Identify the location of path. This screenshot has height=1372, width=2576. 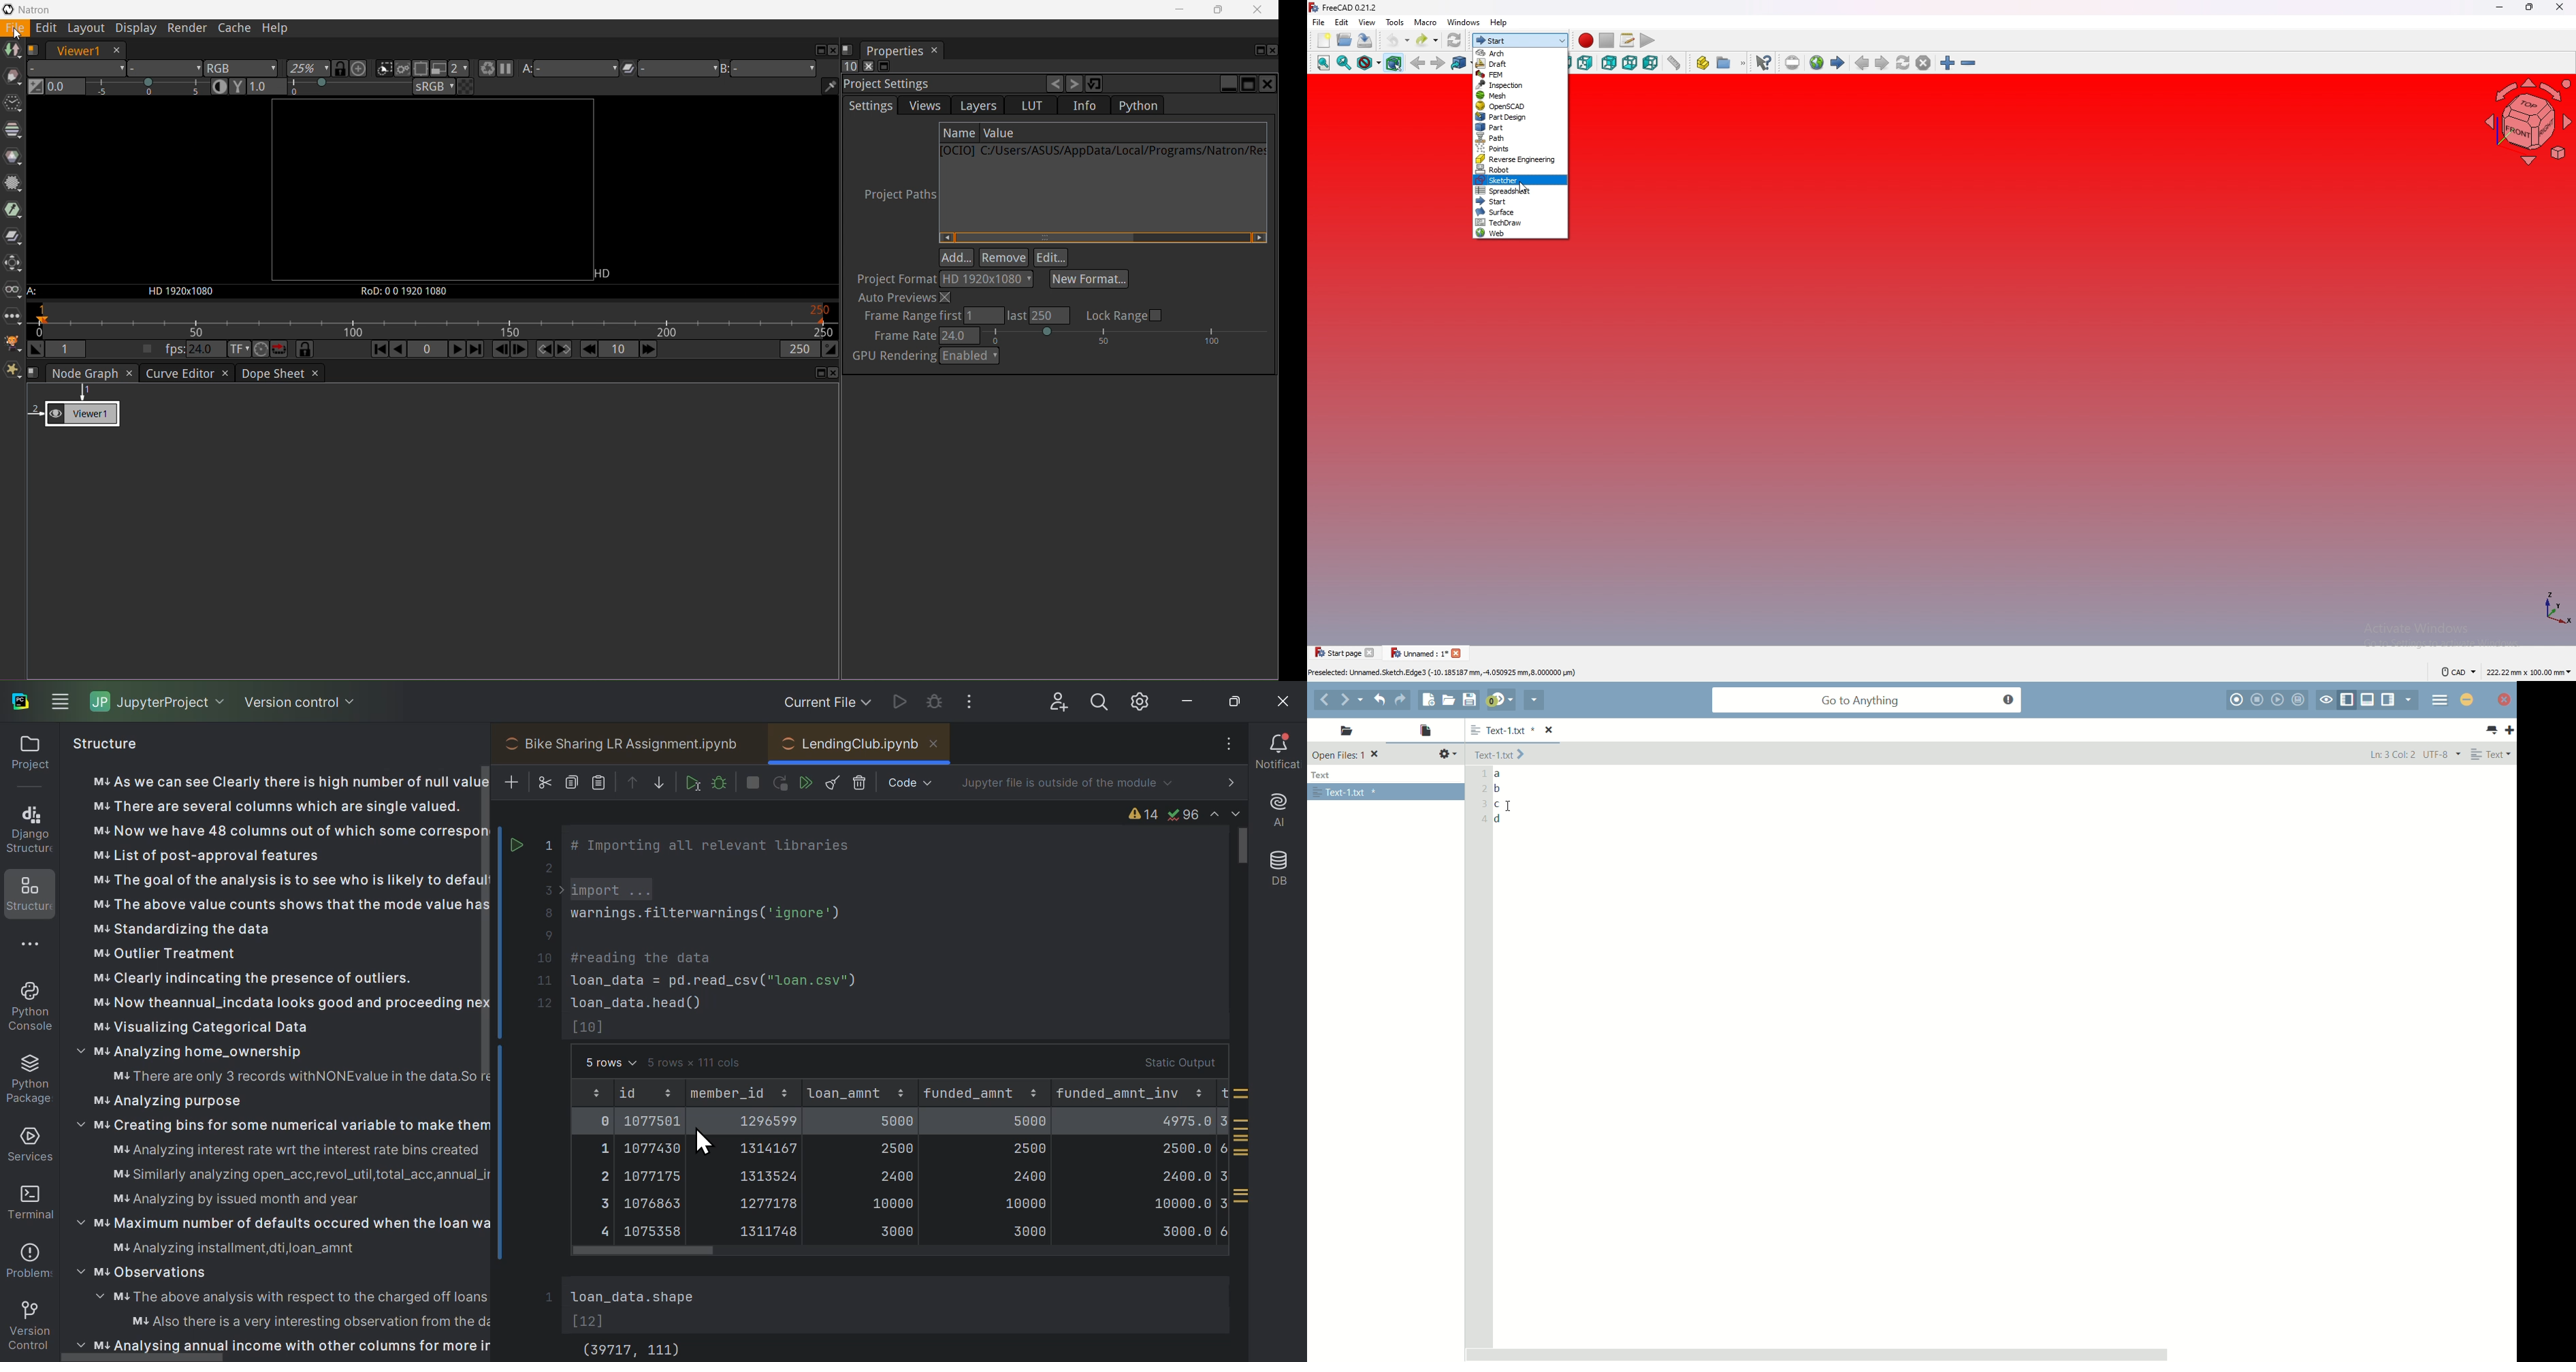
(1521, 138).